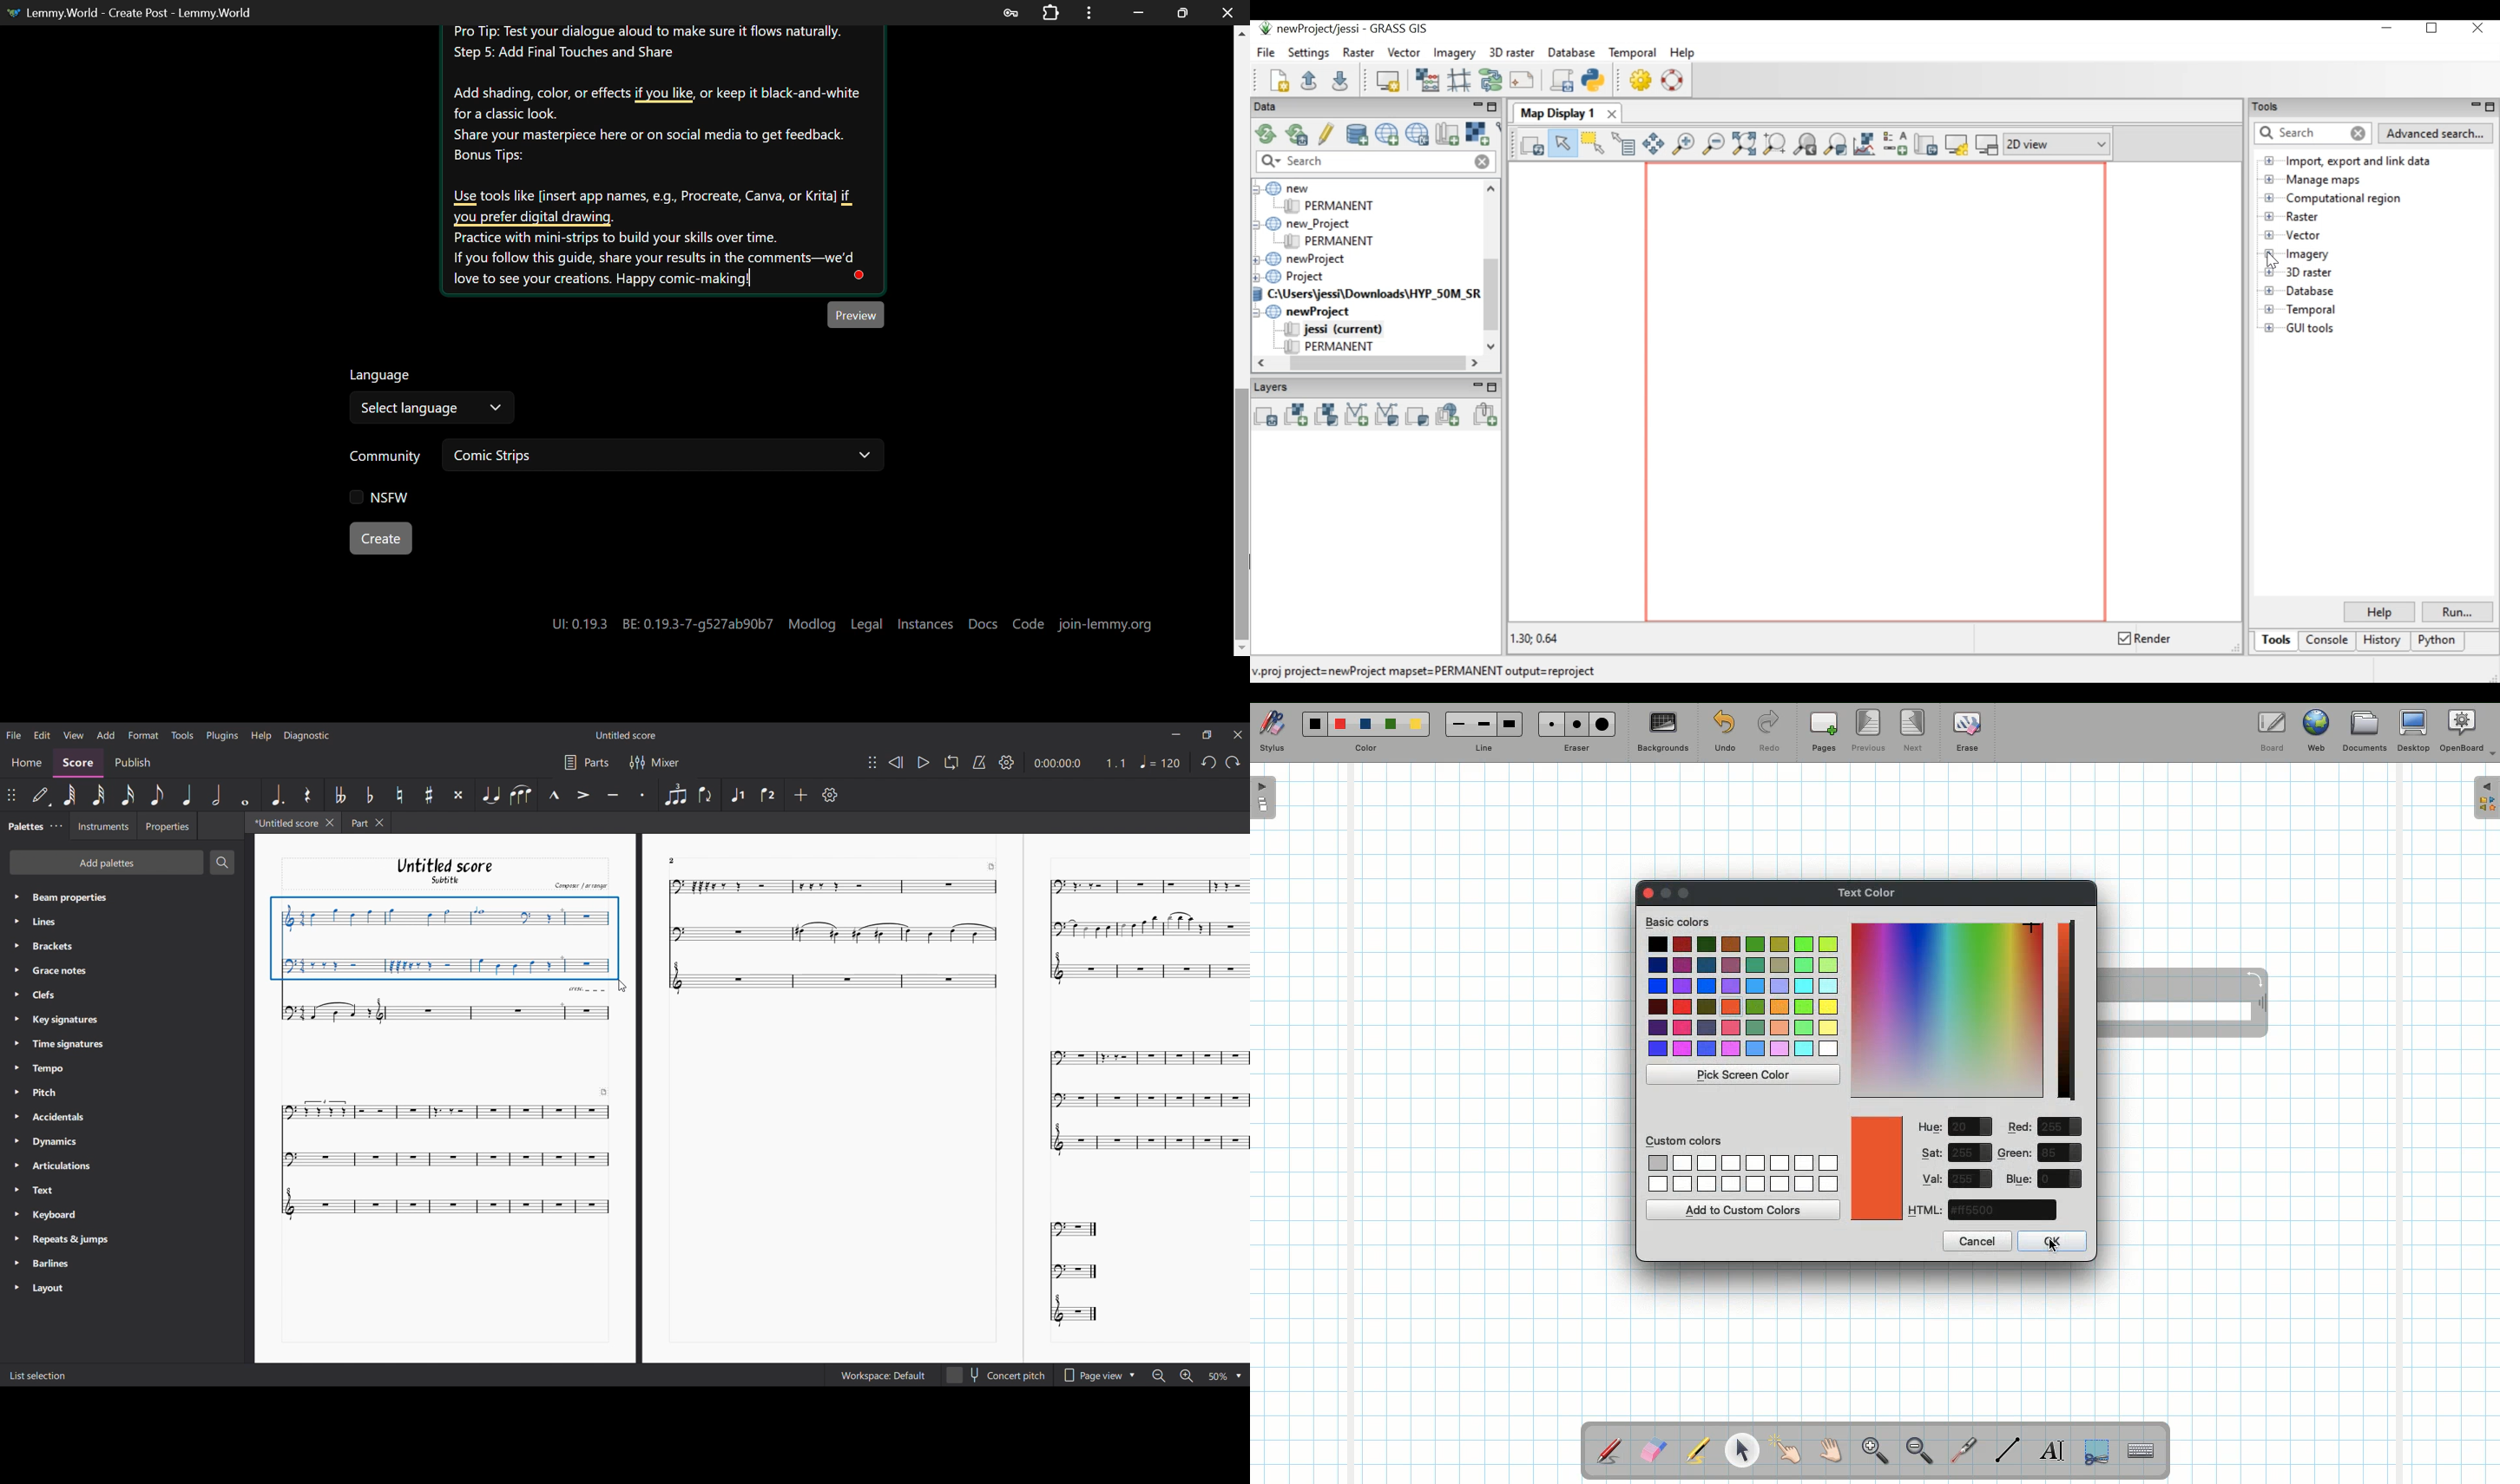 The image size is (2520, 1484). I want to click on Palette tab, so click(25, 825).